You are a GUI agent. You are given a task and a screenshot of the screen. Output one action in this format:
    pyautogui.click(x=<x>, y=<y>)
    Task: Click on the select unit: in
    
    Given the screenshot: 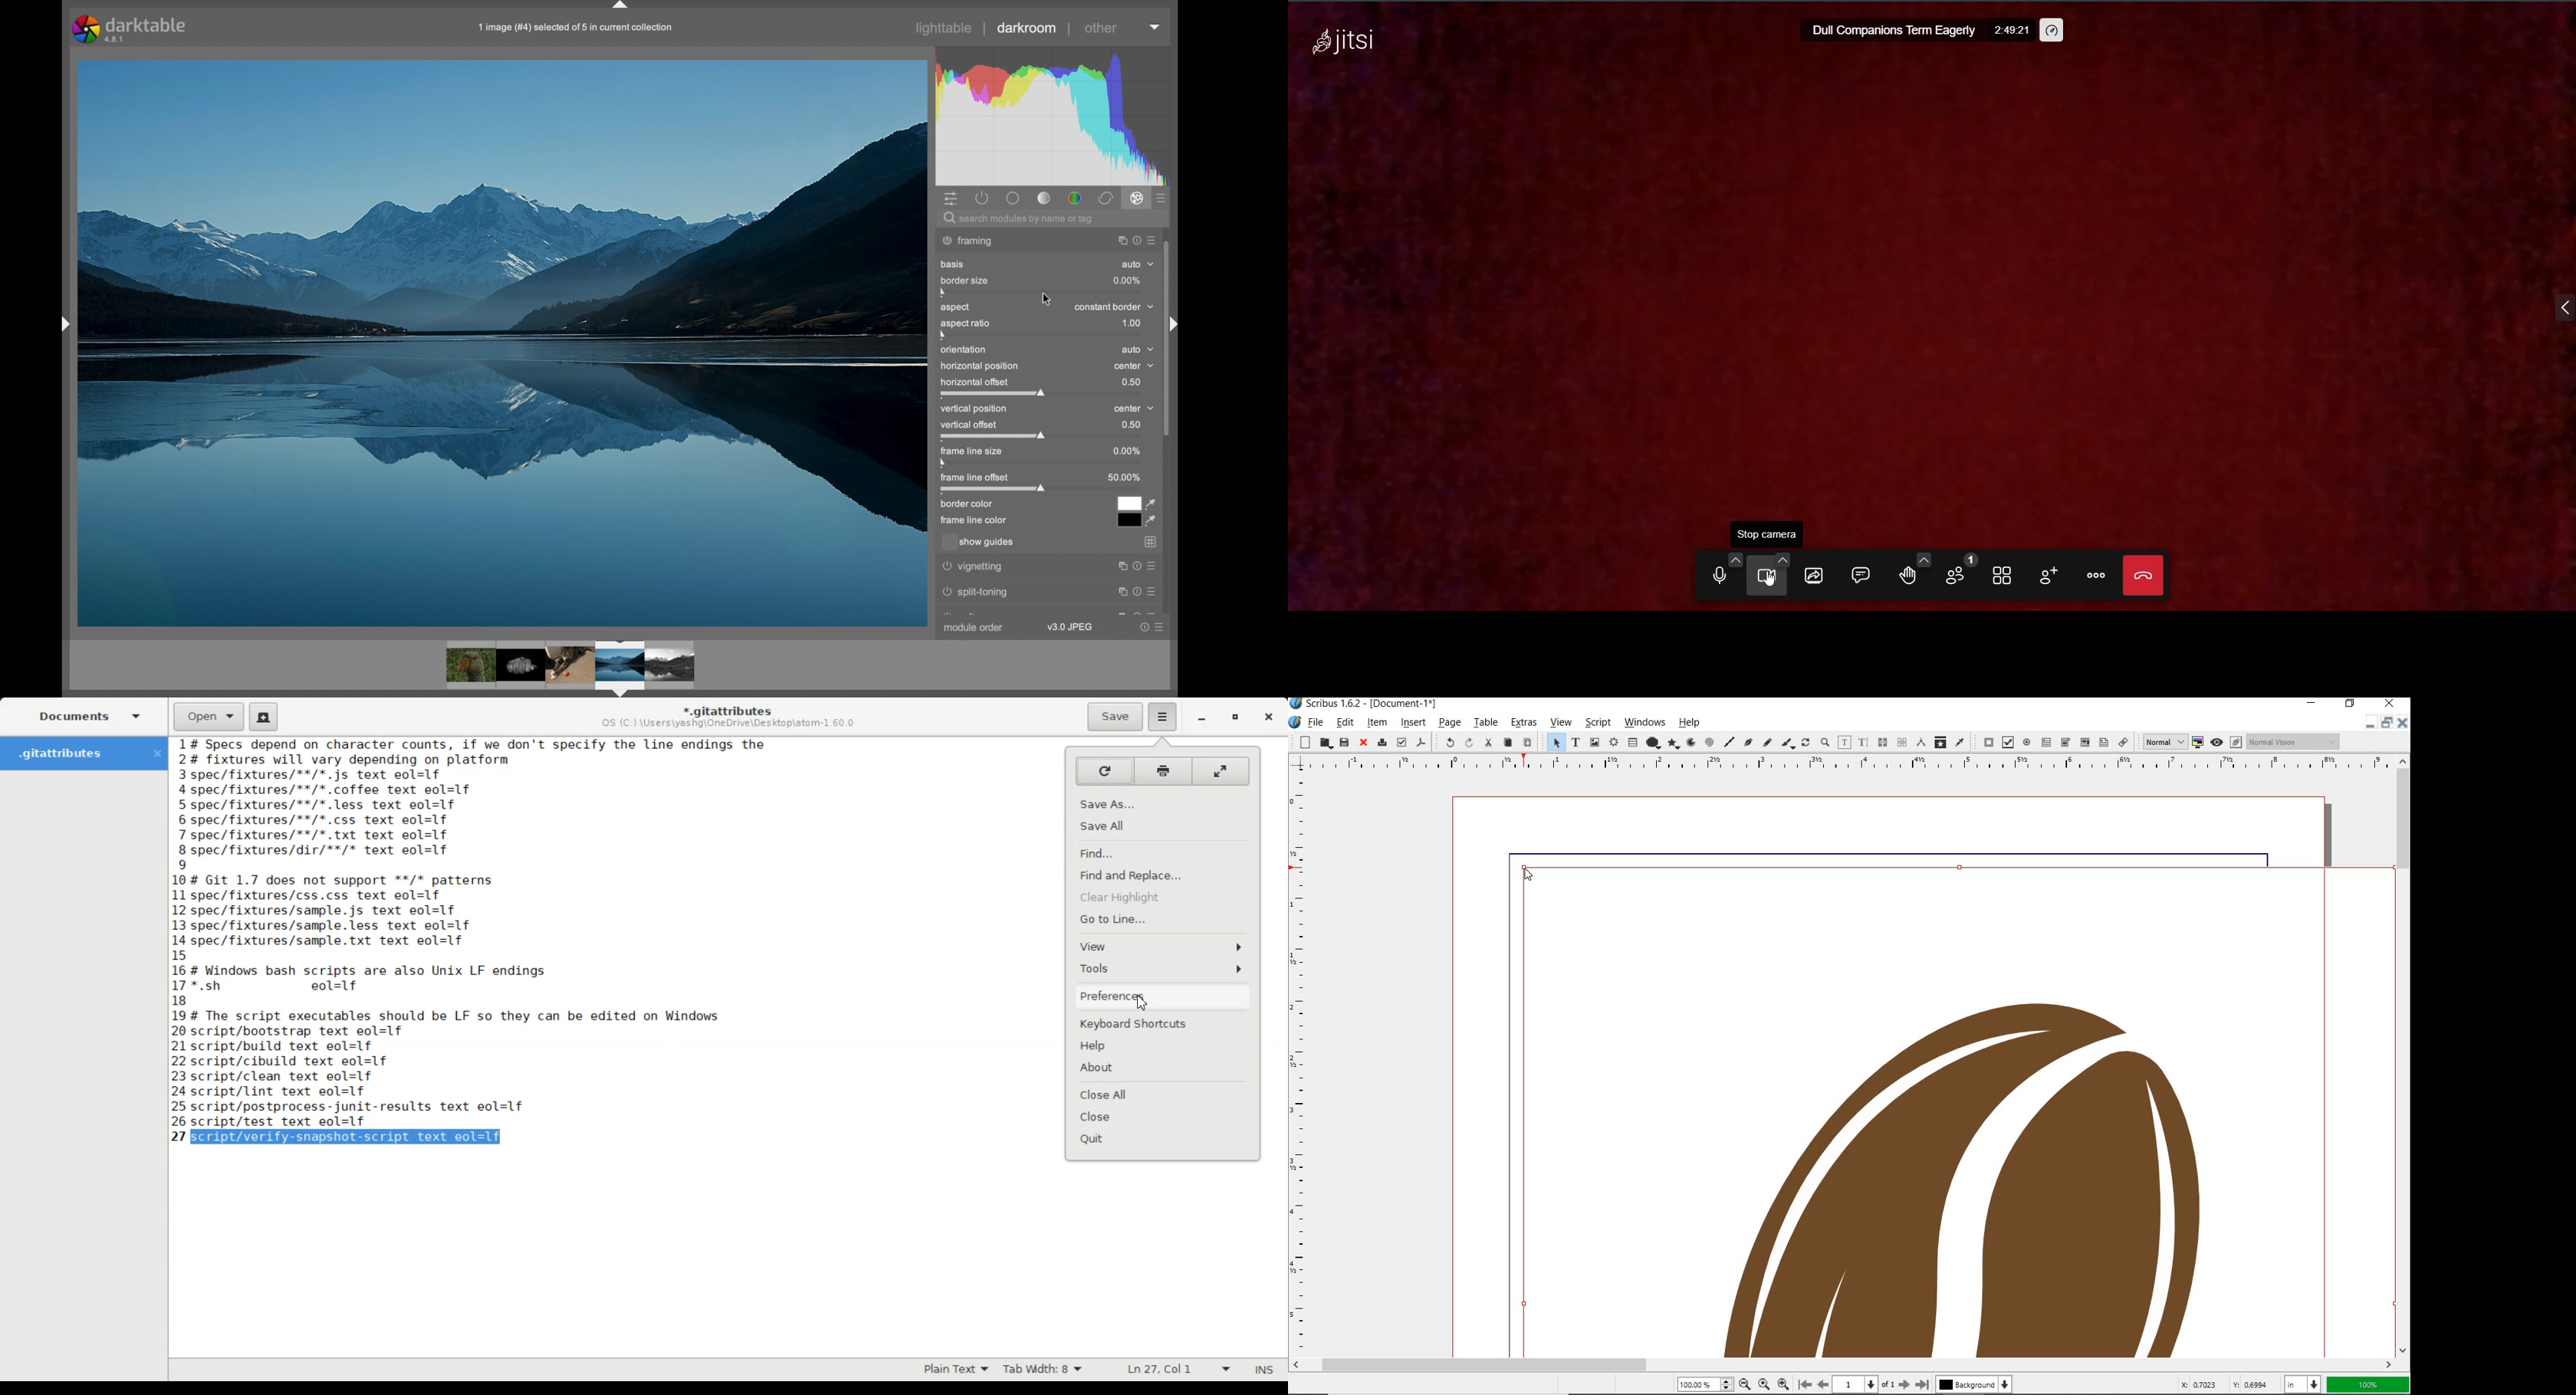 What is the action you would take?
    pyautogui.click(x=2304, y=1385)
    